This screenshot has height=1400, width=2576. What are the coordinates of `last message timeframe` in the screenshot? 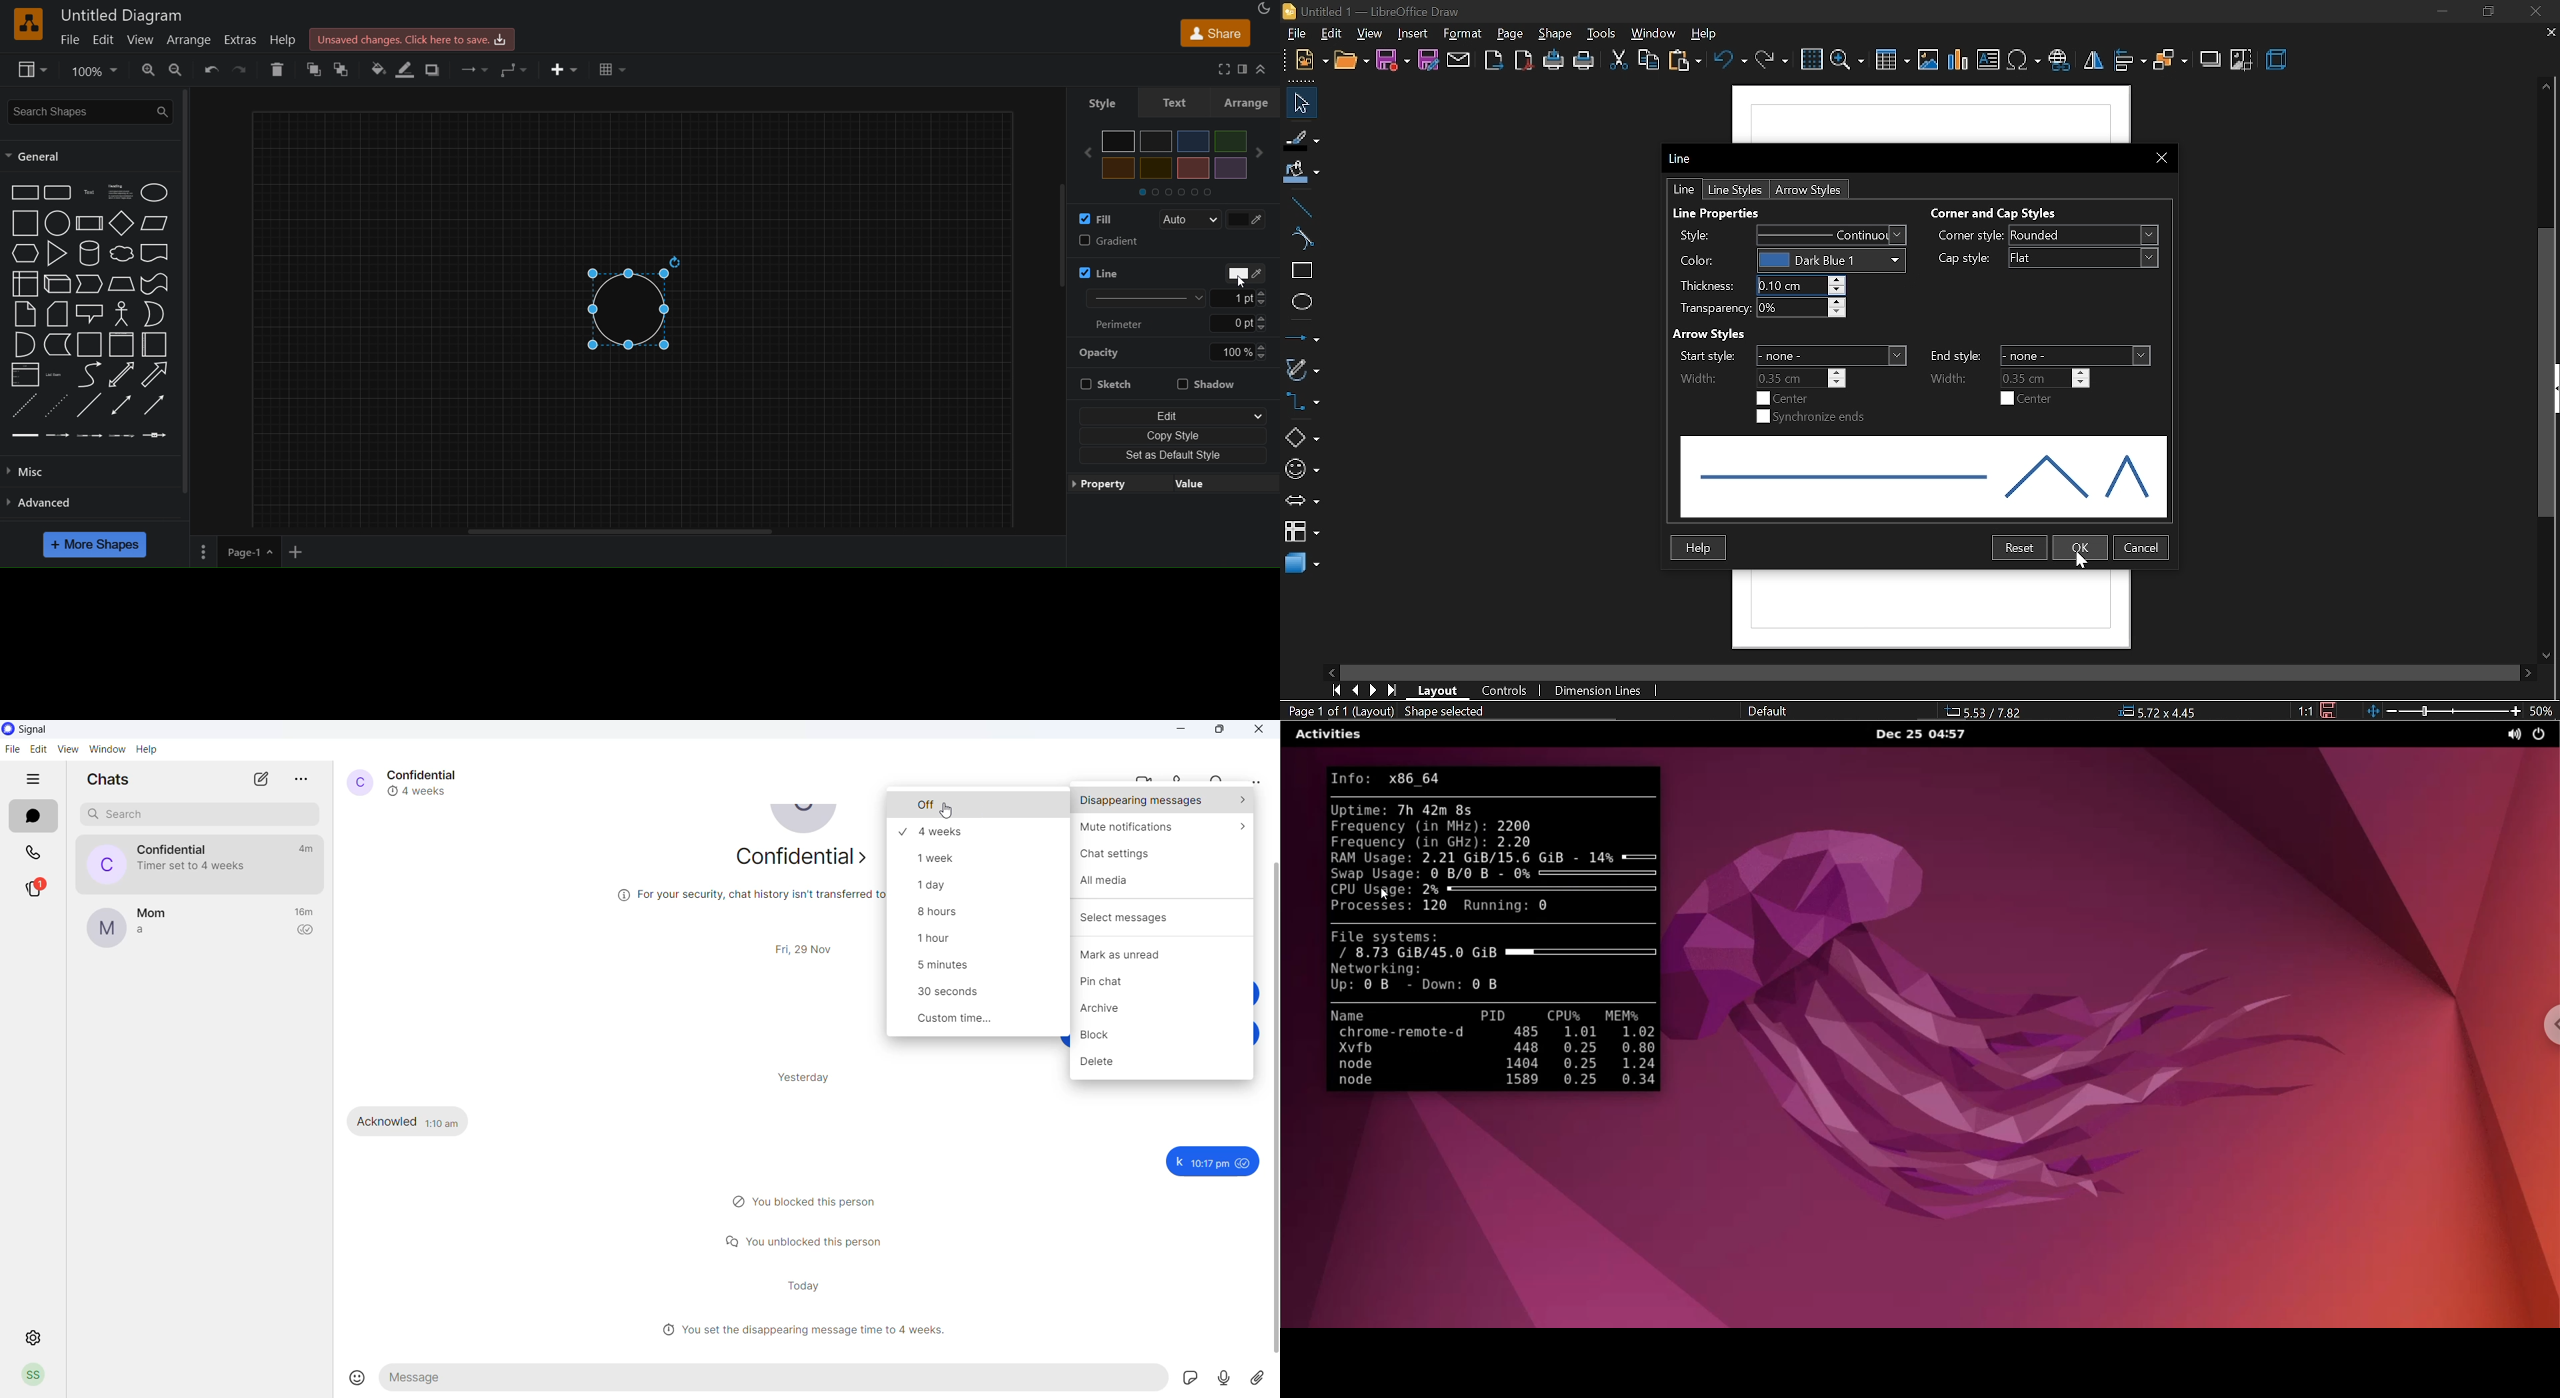 It's located at (303, 849).